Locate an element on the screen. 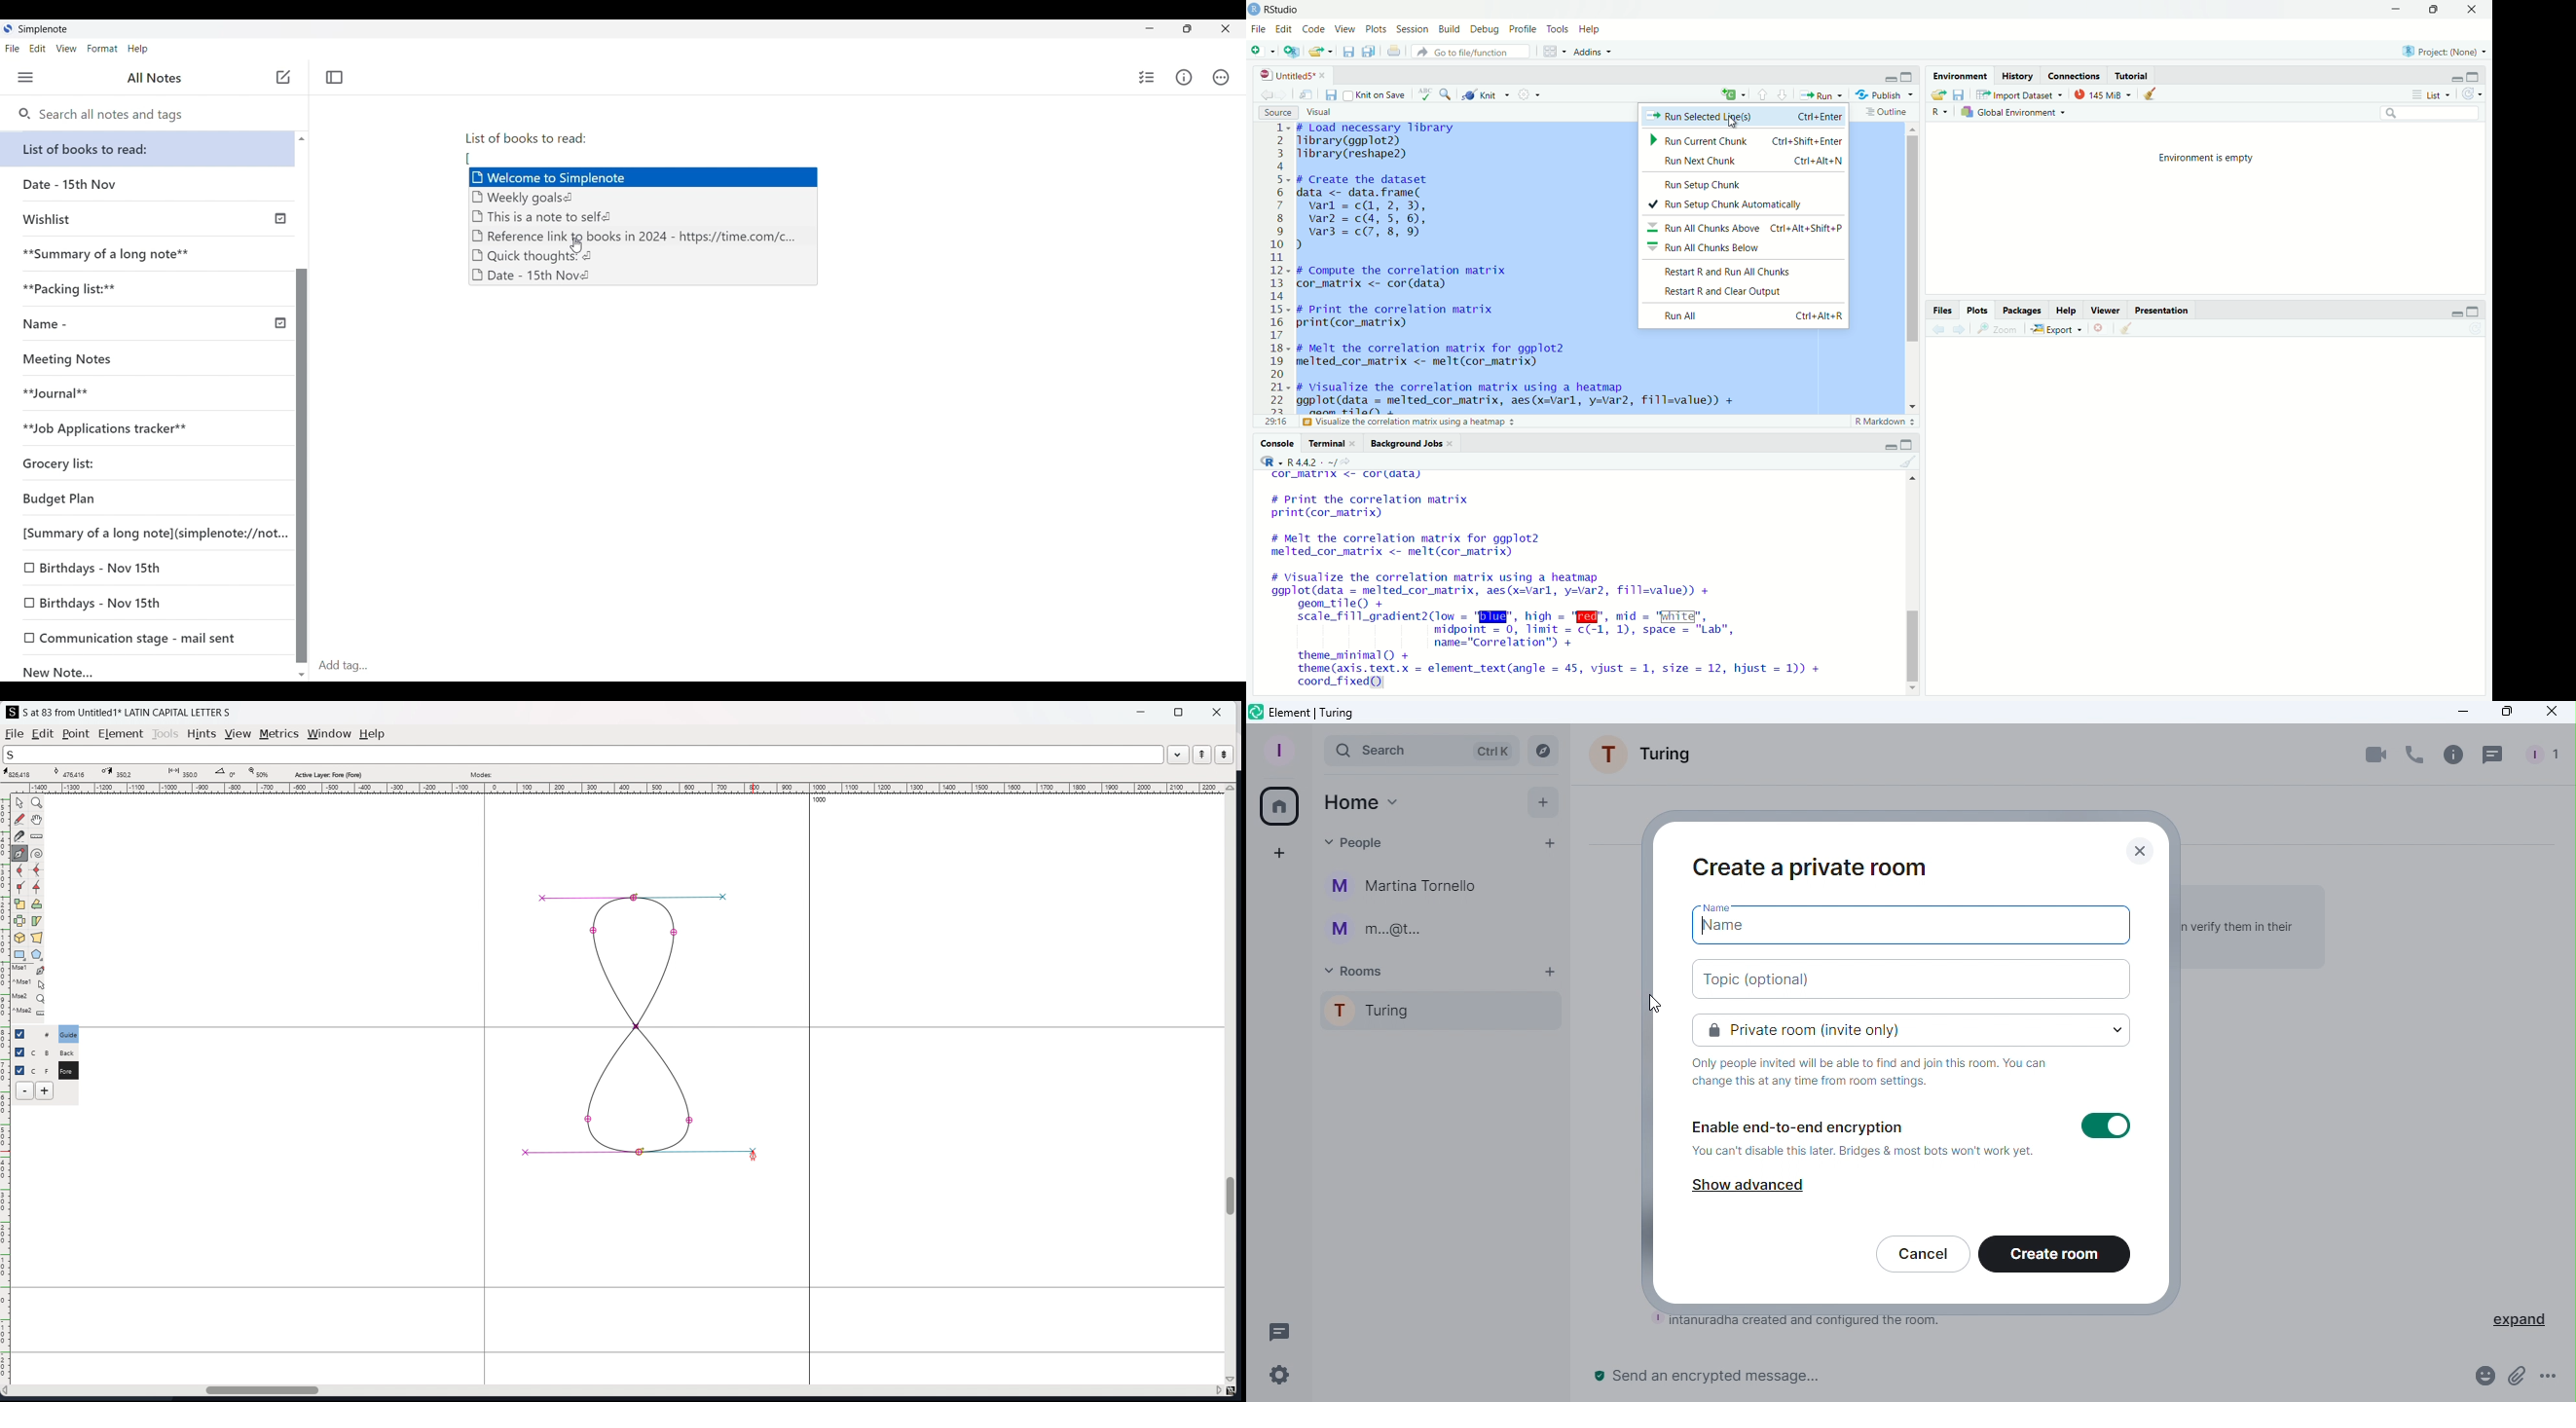 Image resolution: width=2576 pixels, height=1428 pixels. environment is located at coordinates (1961, 75).